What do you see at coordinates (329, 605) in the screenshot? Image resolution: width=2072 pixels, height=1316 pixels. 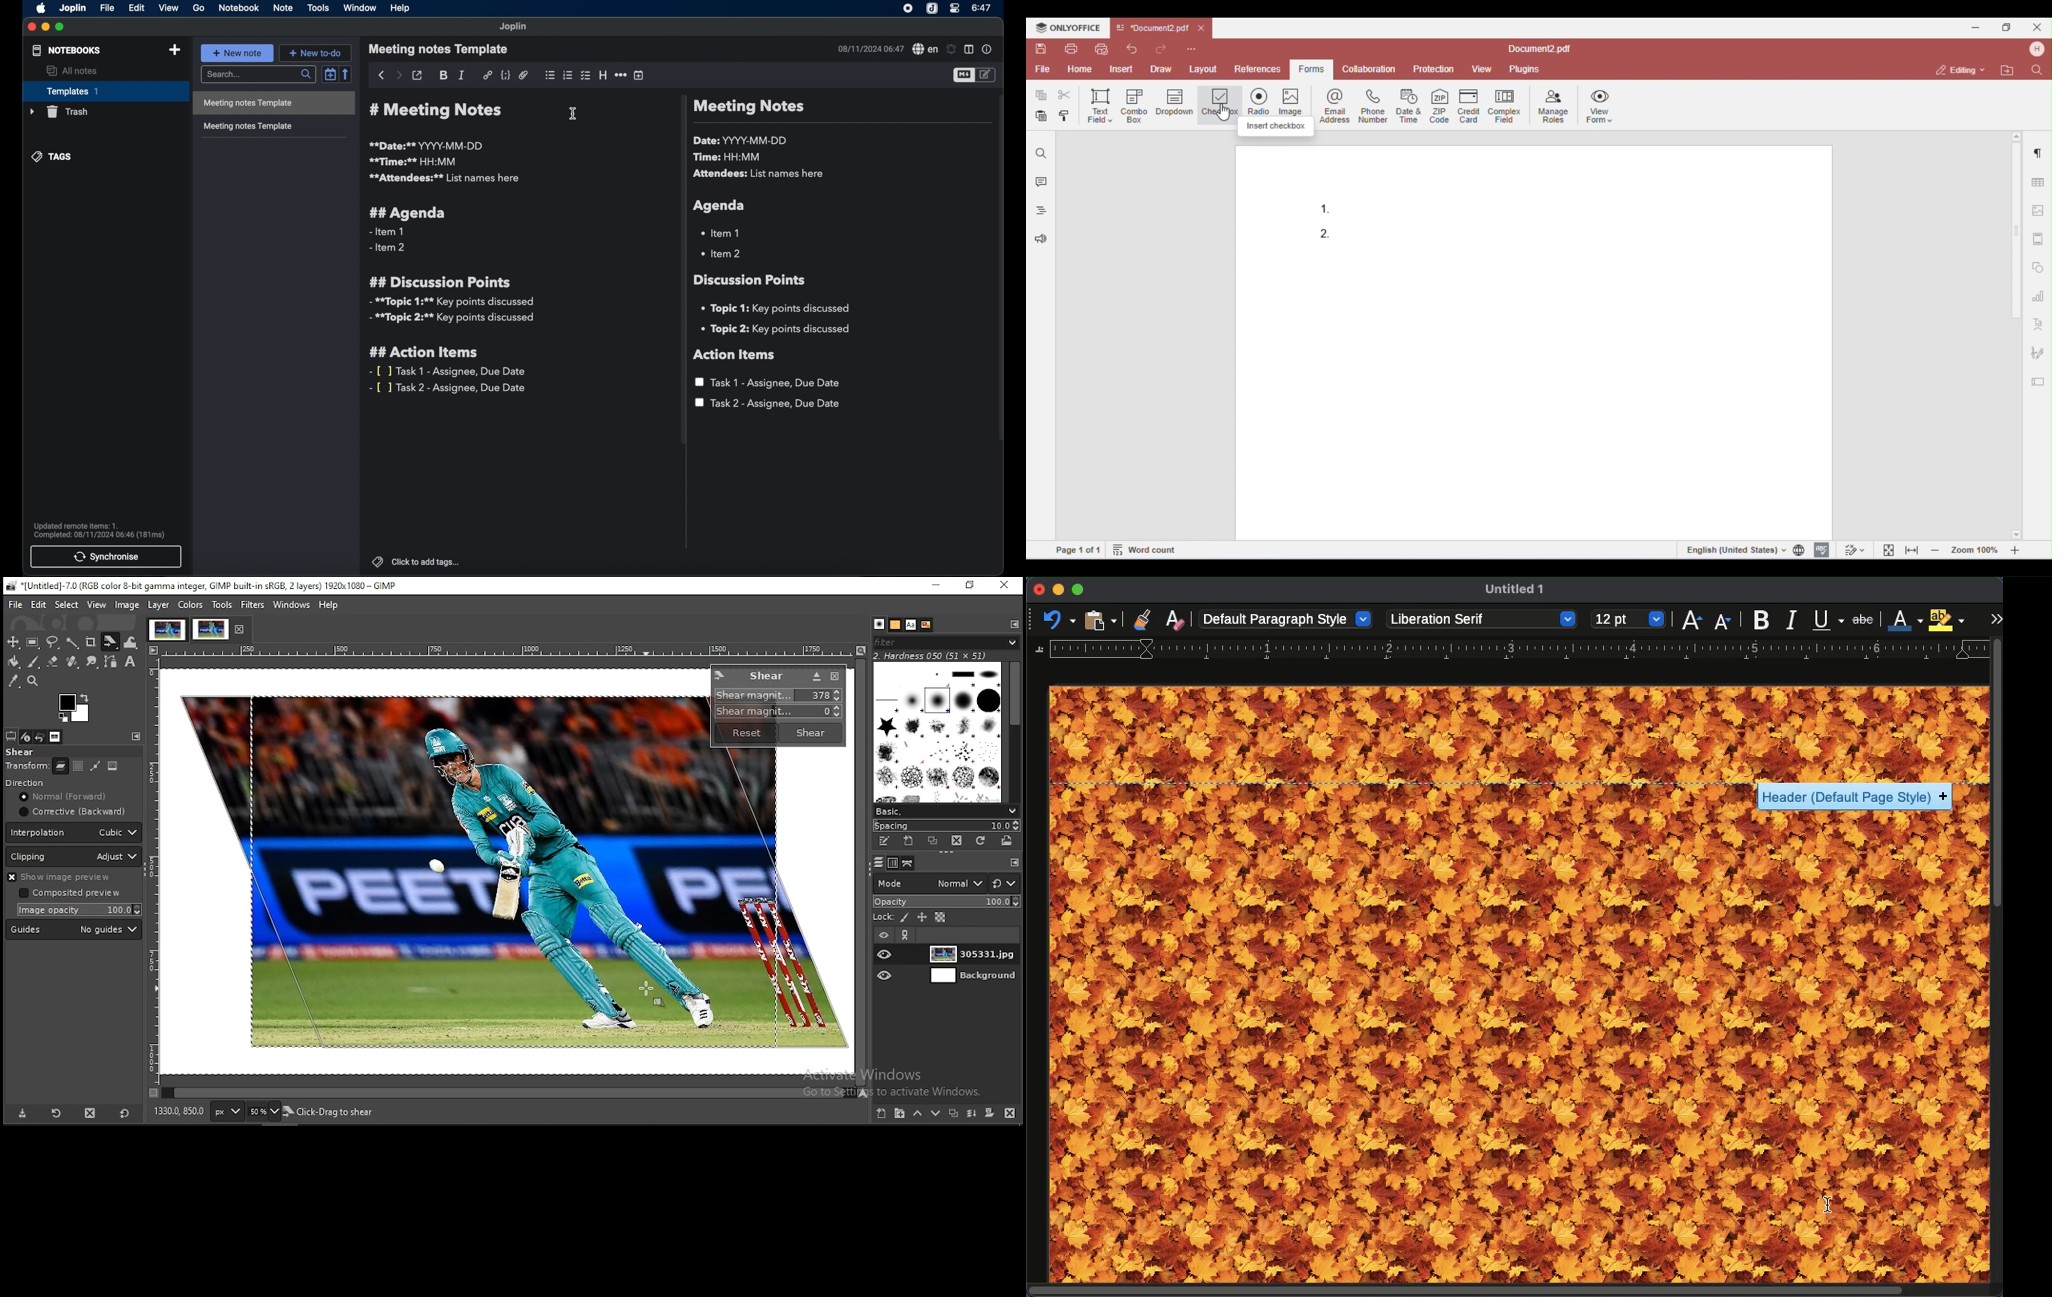 I see `help` at bounding box center [329, 605].